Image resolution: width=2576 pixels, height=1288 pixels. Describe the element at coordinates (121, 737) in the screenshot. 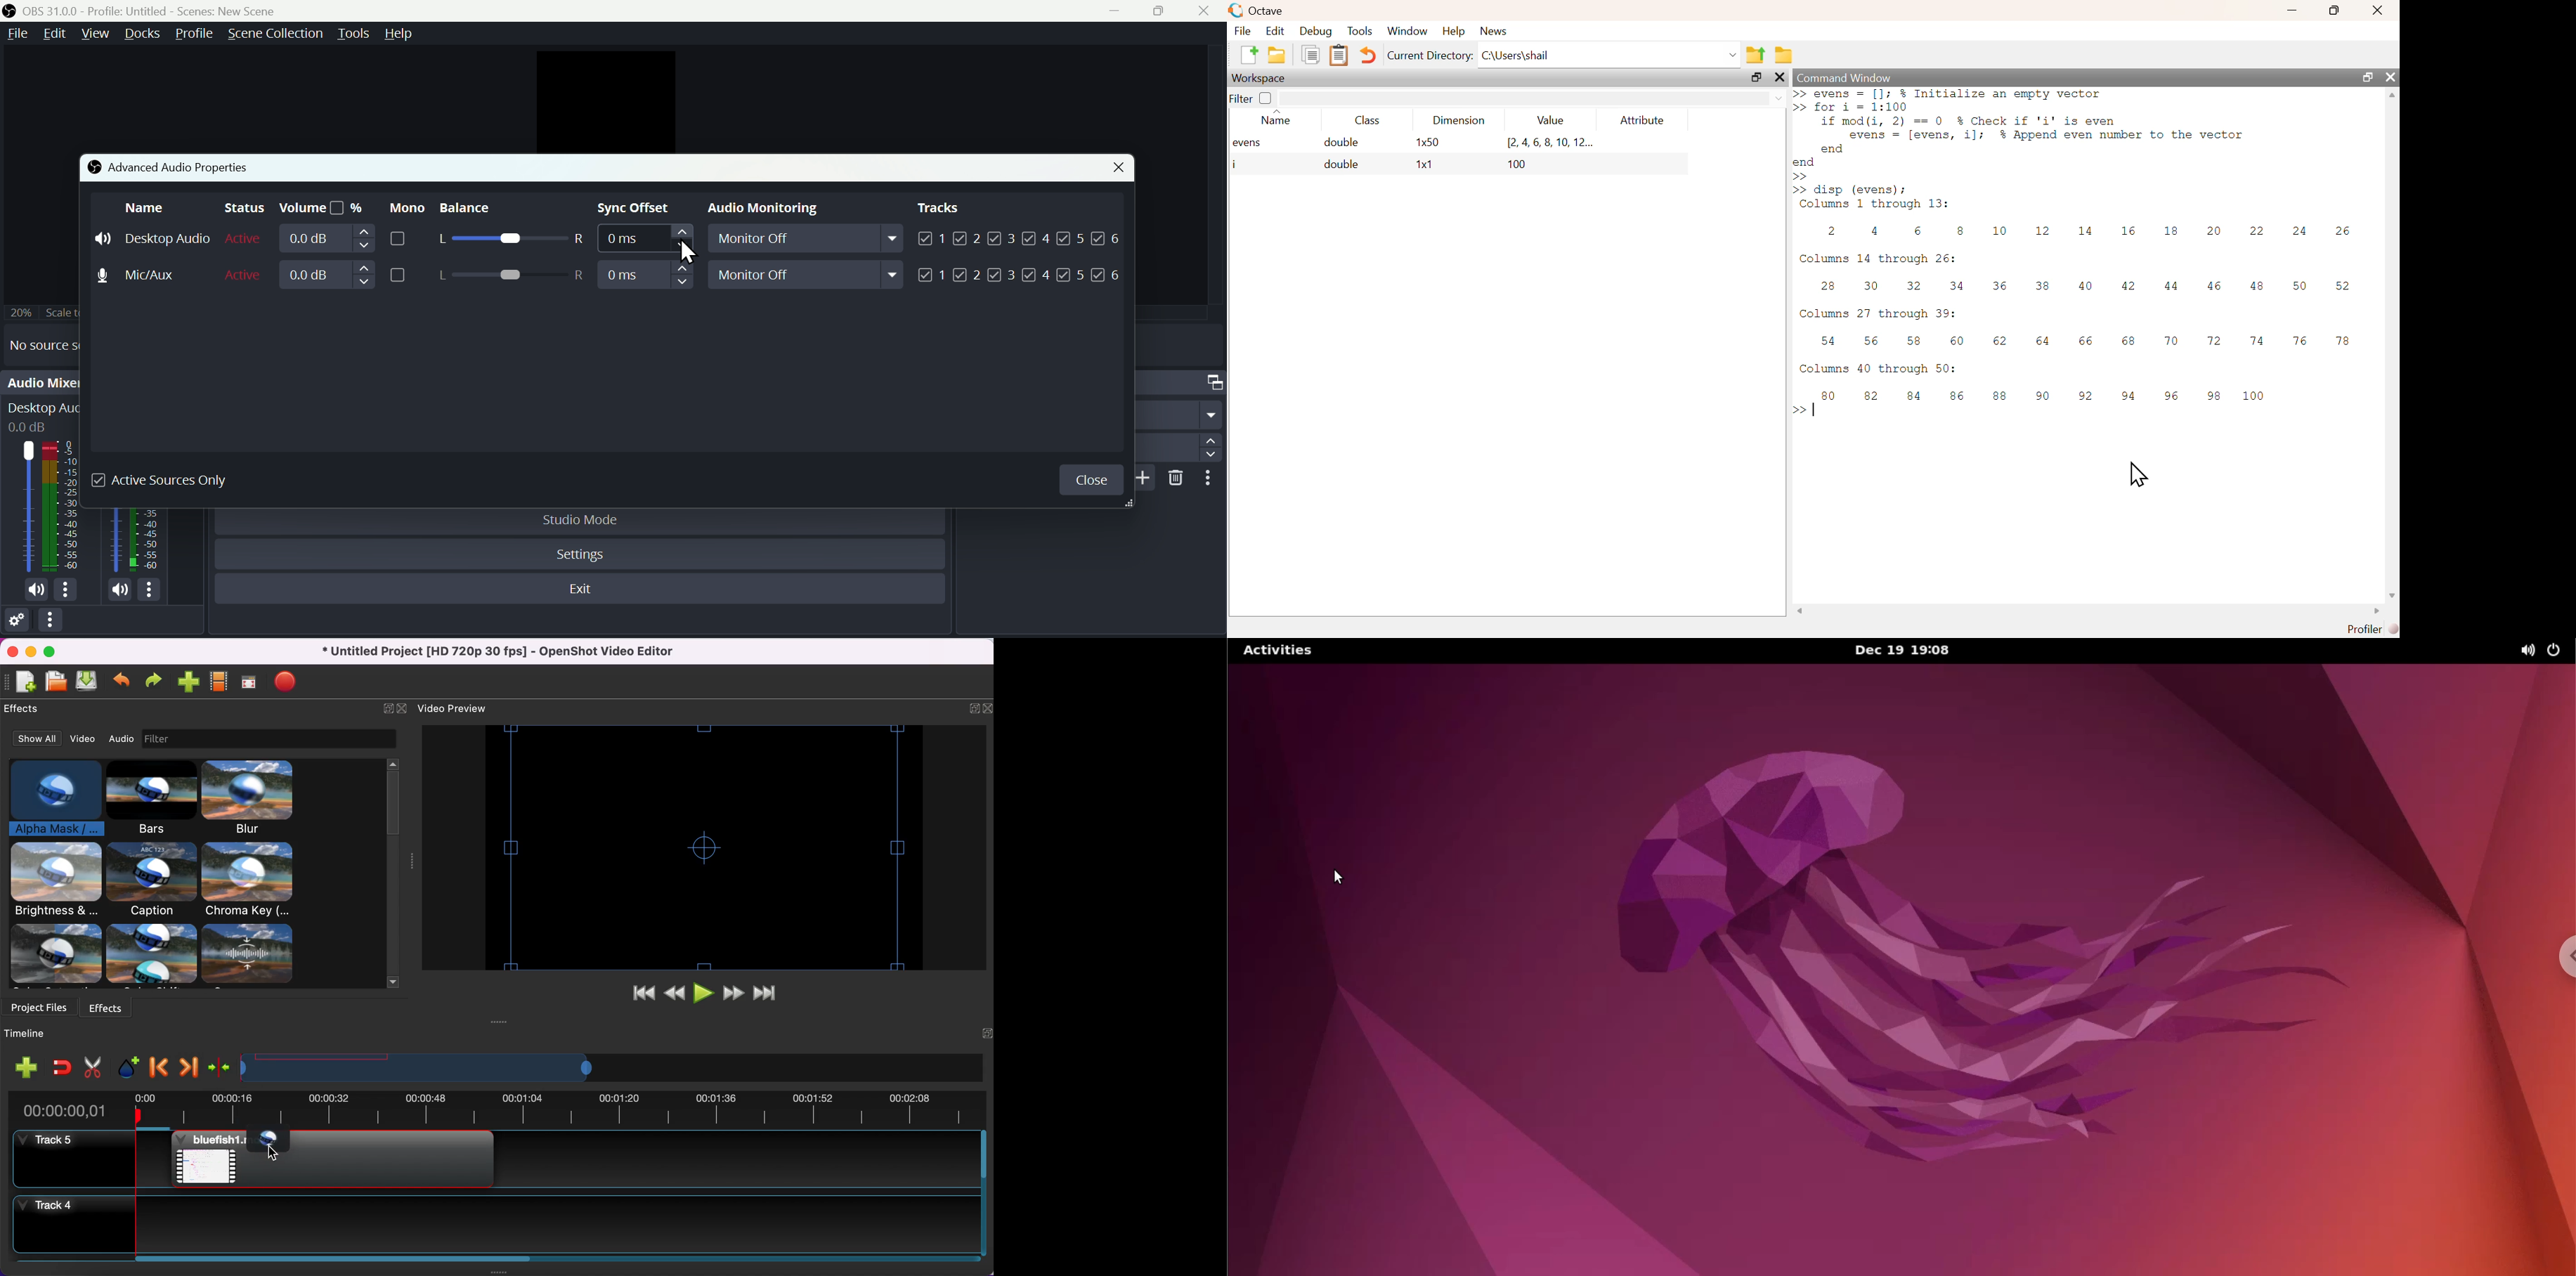

I see `audio` at that location.